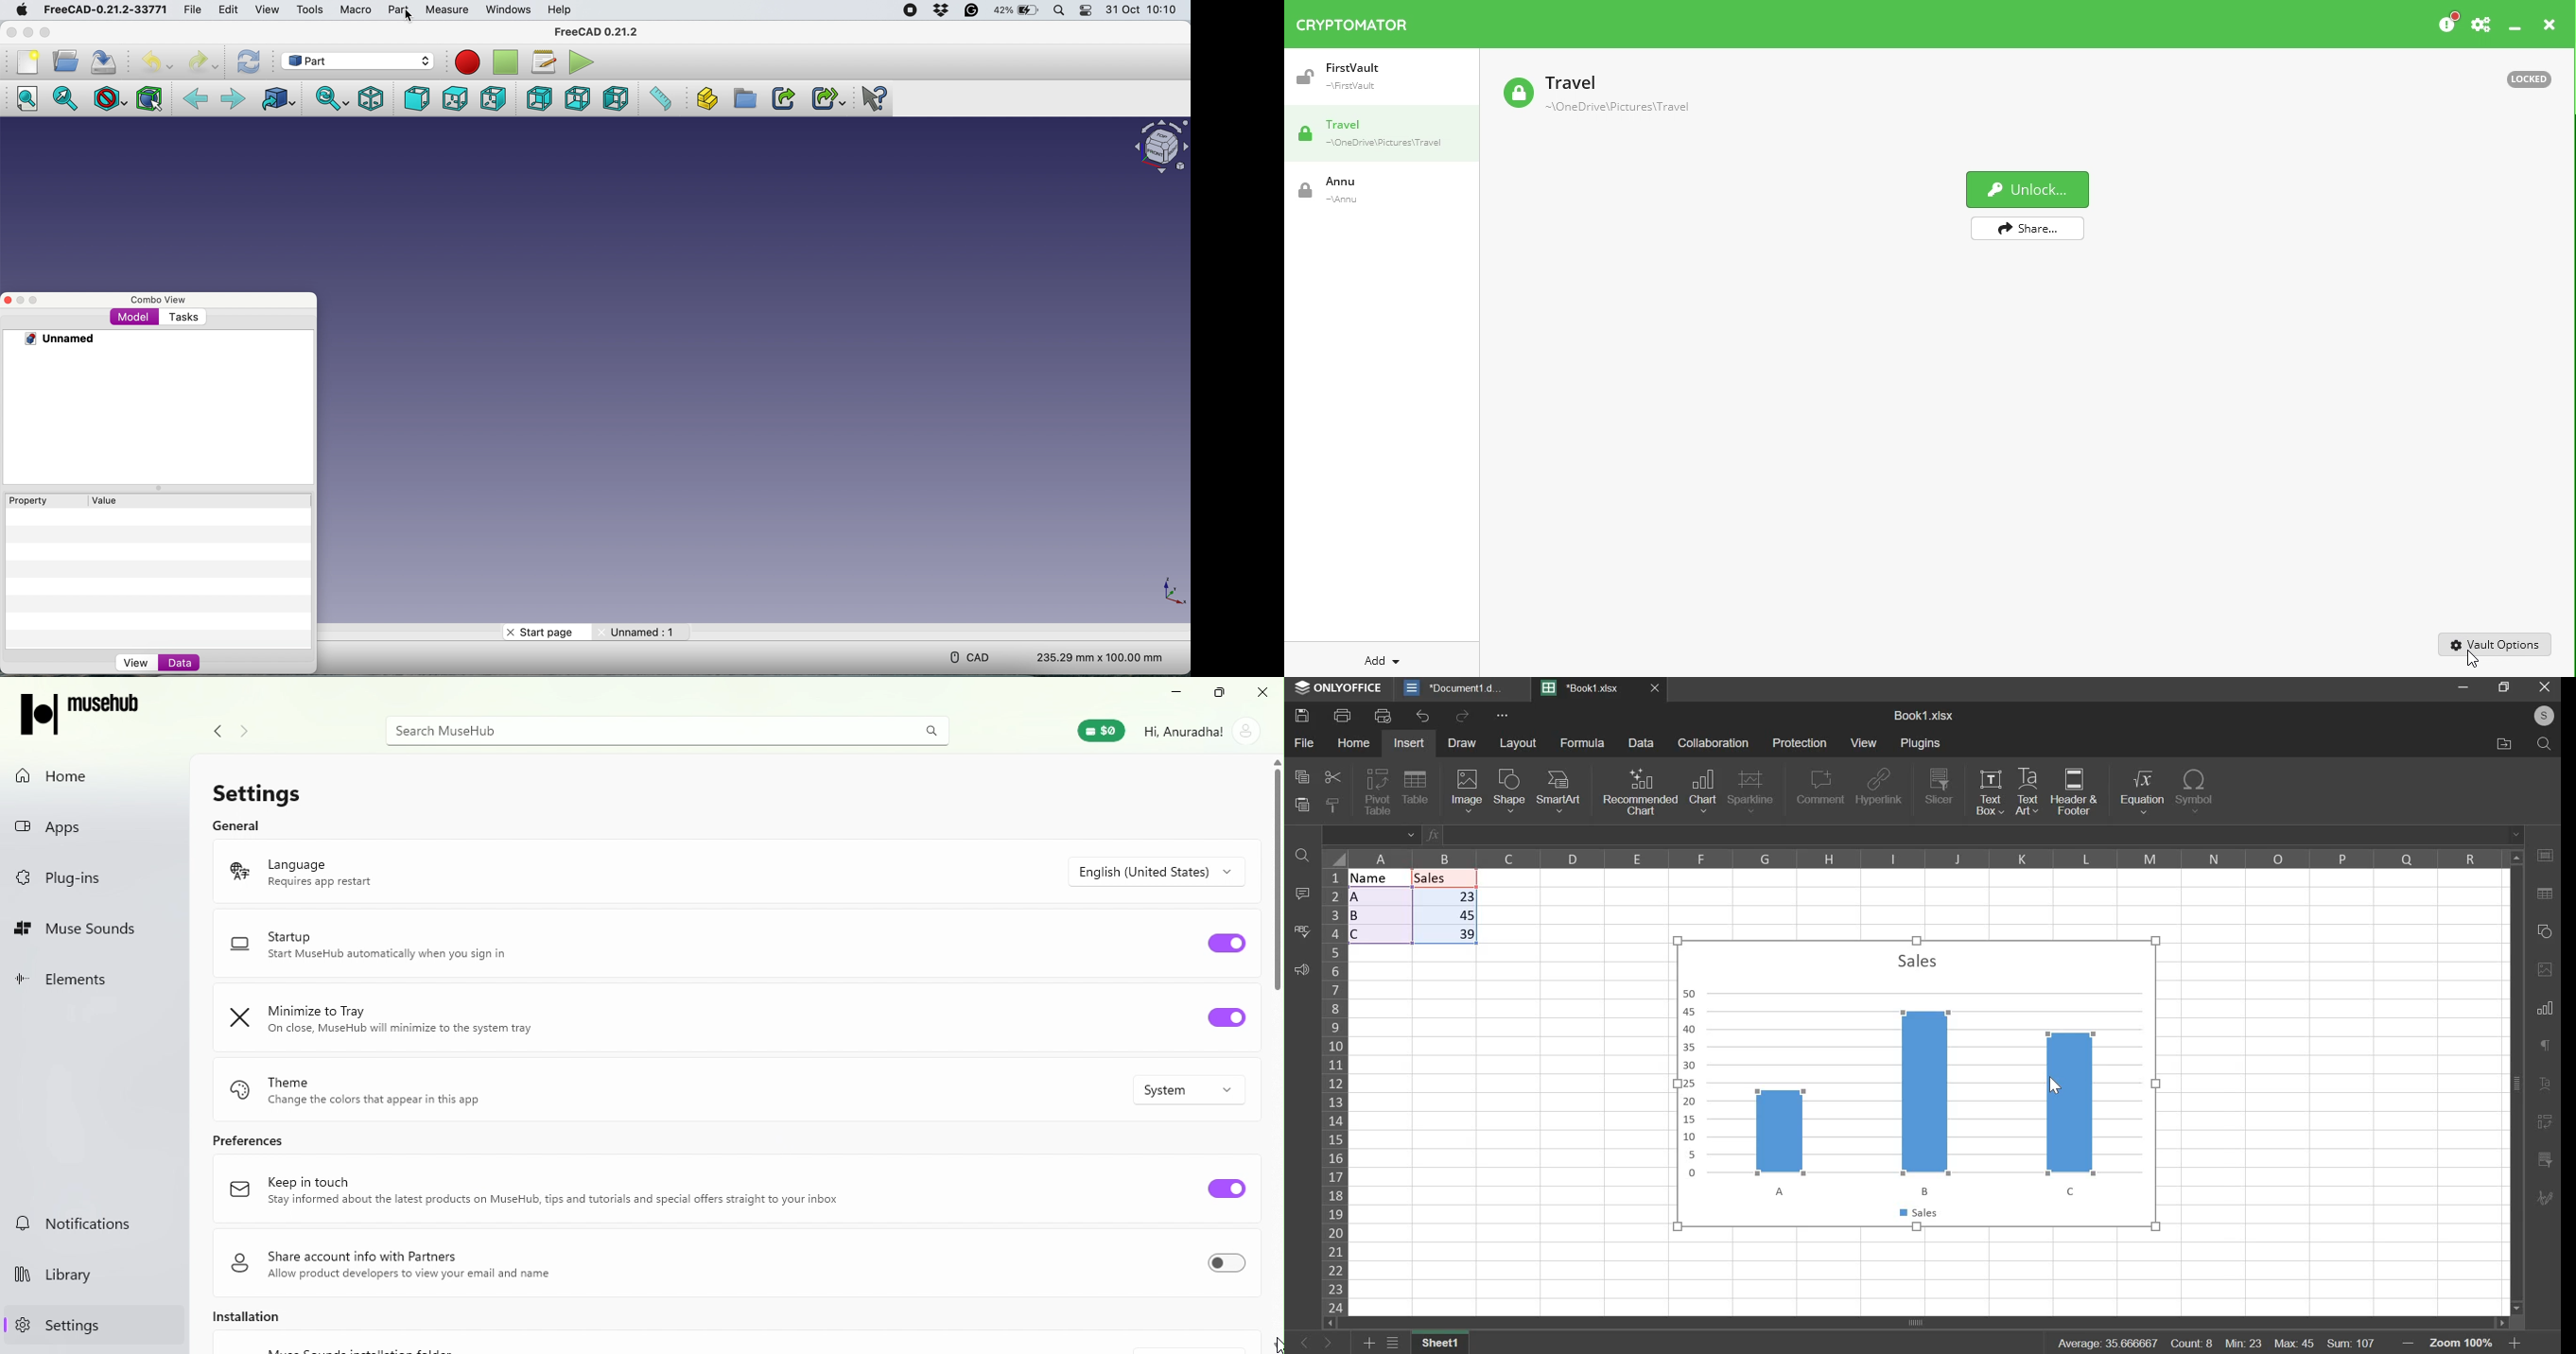 This screenshot has height=1372, width=2576. I want to click on Edit, so click(230, 11).